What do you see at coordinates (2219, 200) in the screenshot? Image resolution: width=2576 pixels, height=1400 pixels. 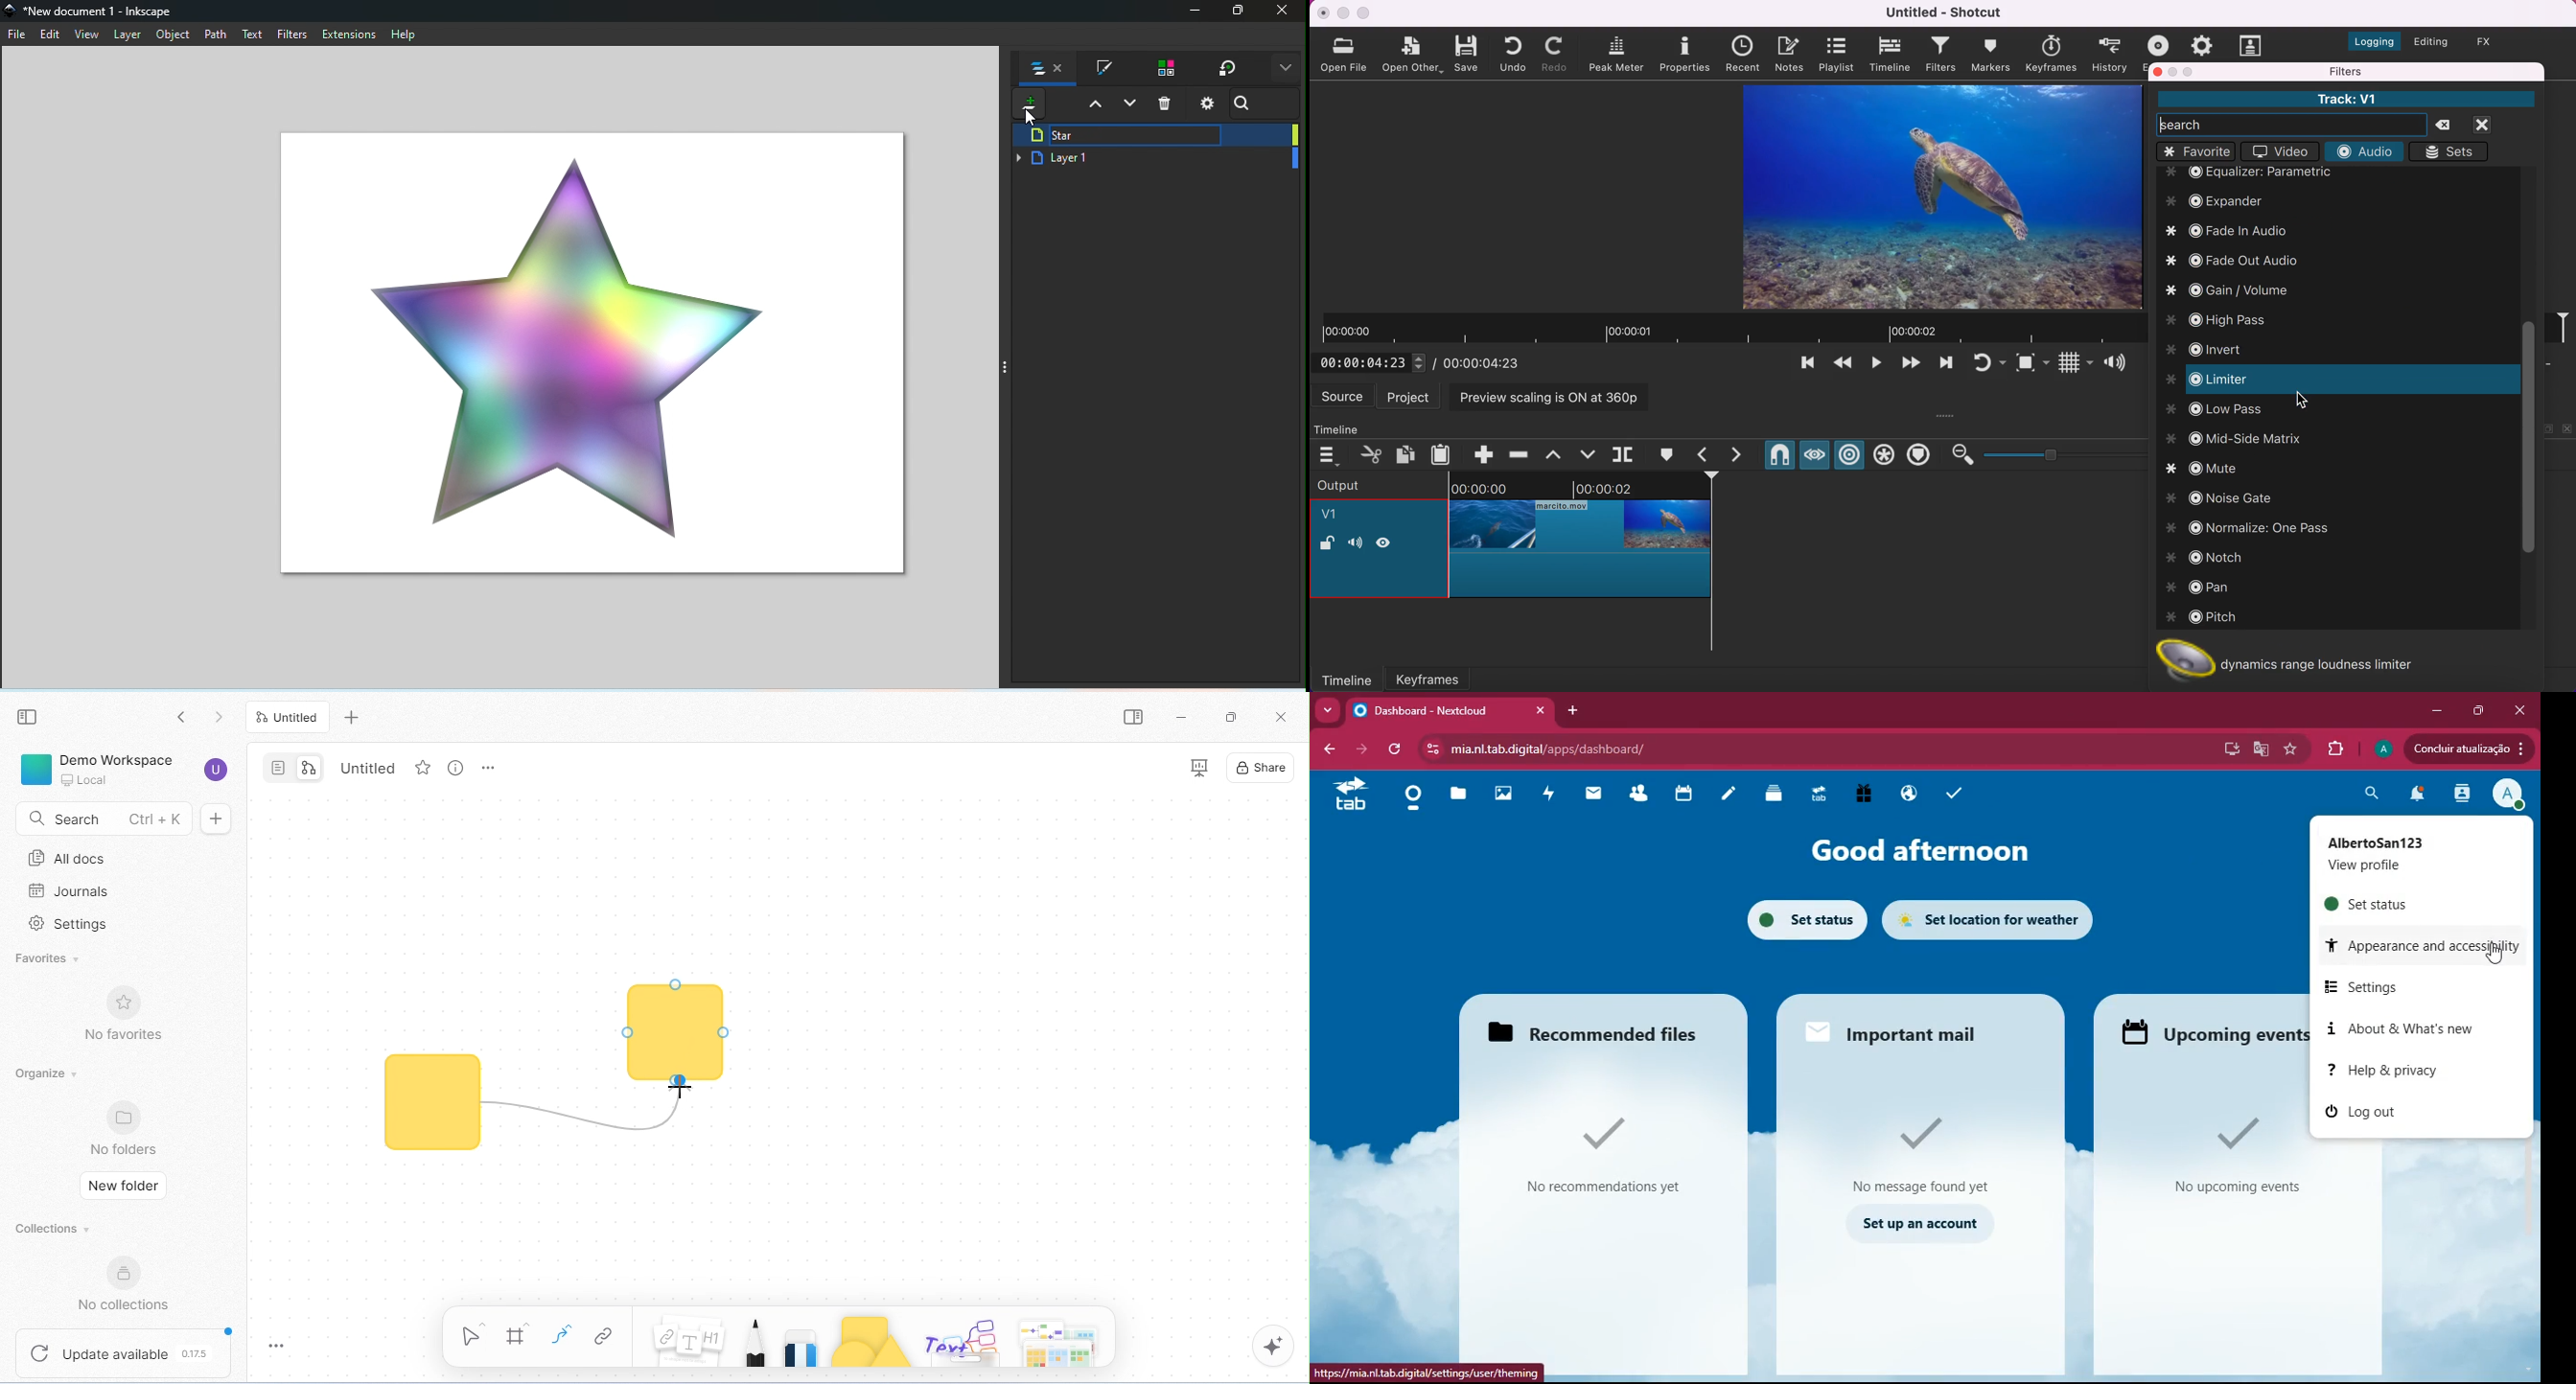 I see `expandr` at bounding box center [2219, 200].